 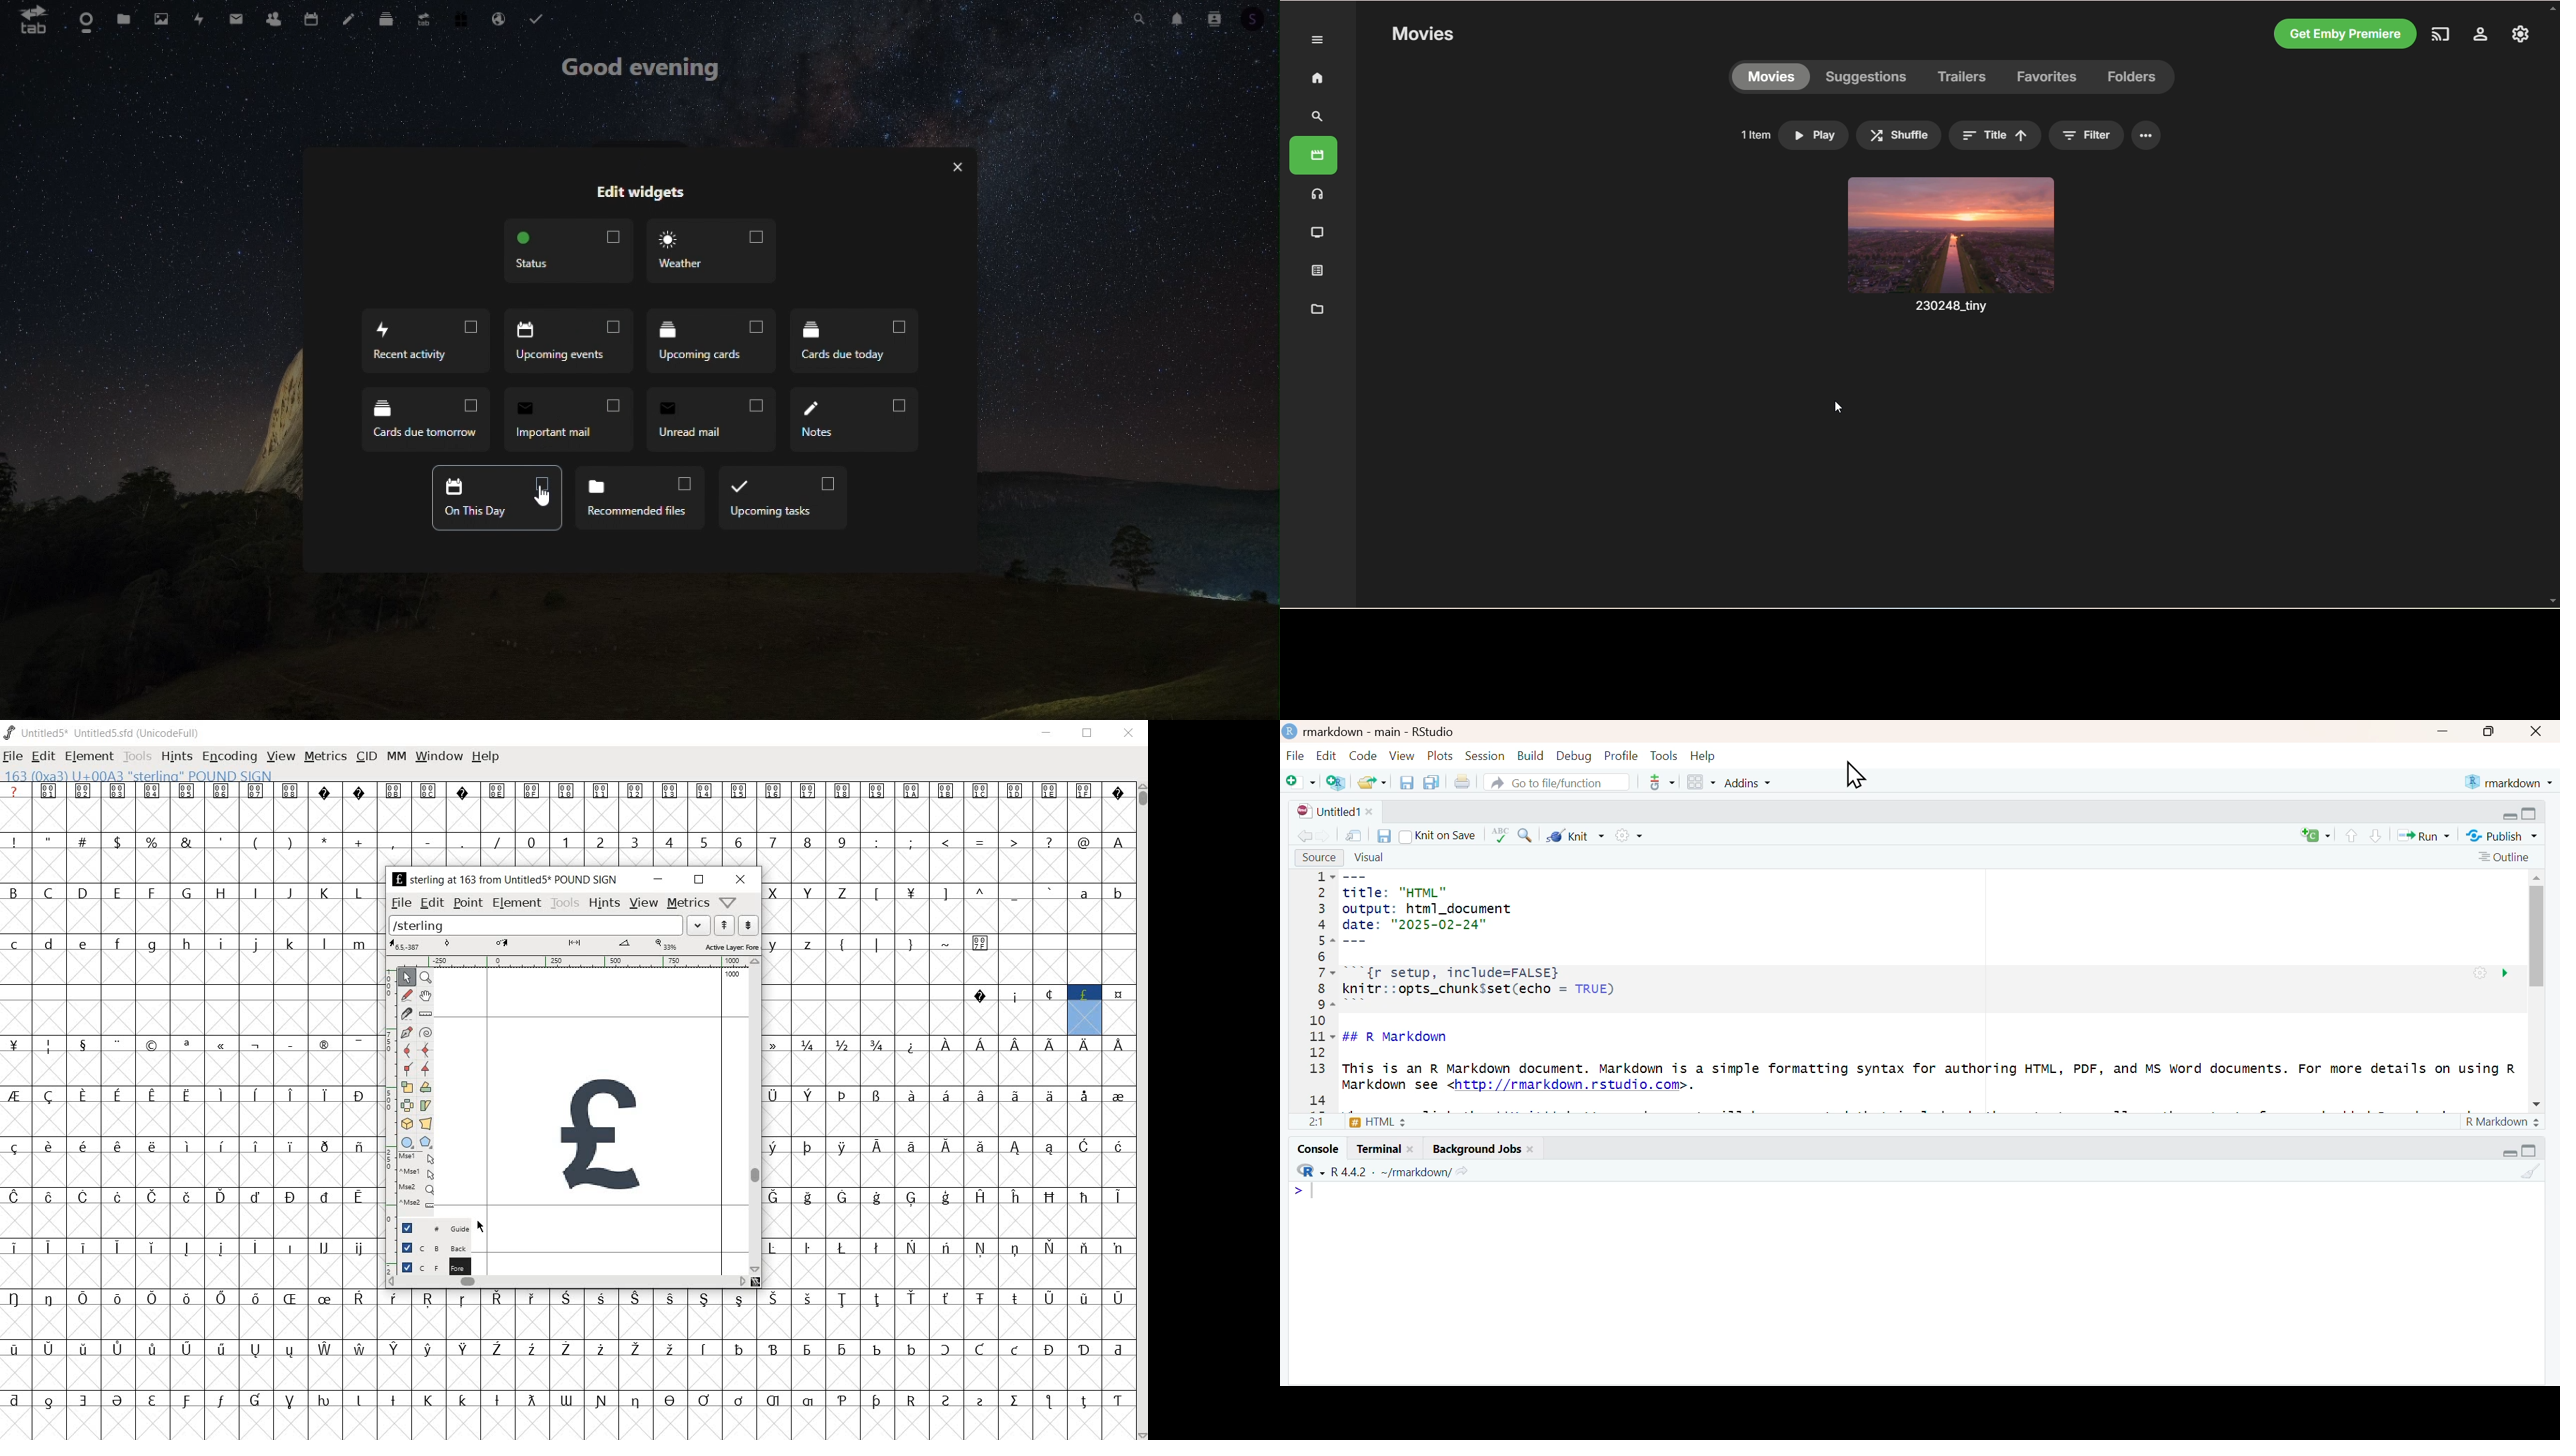 I want to click on Symbol, so click(x=290, y=1350).